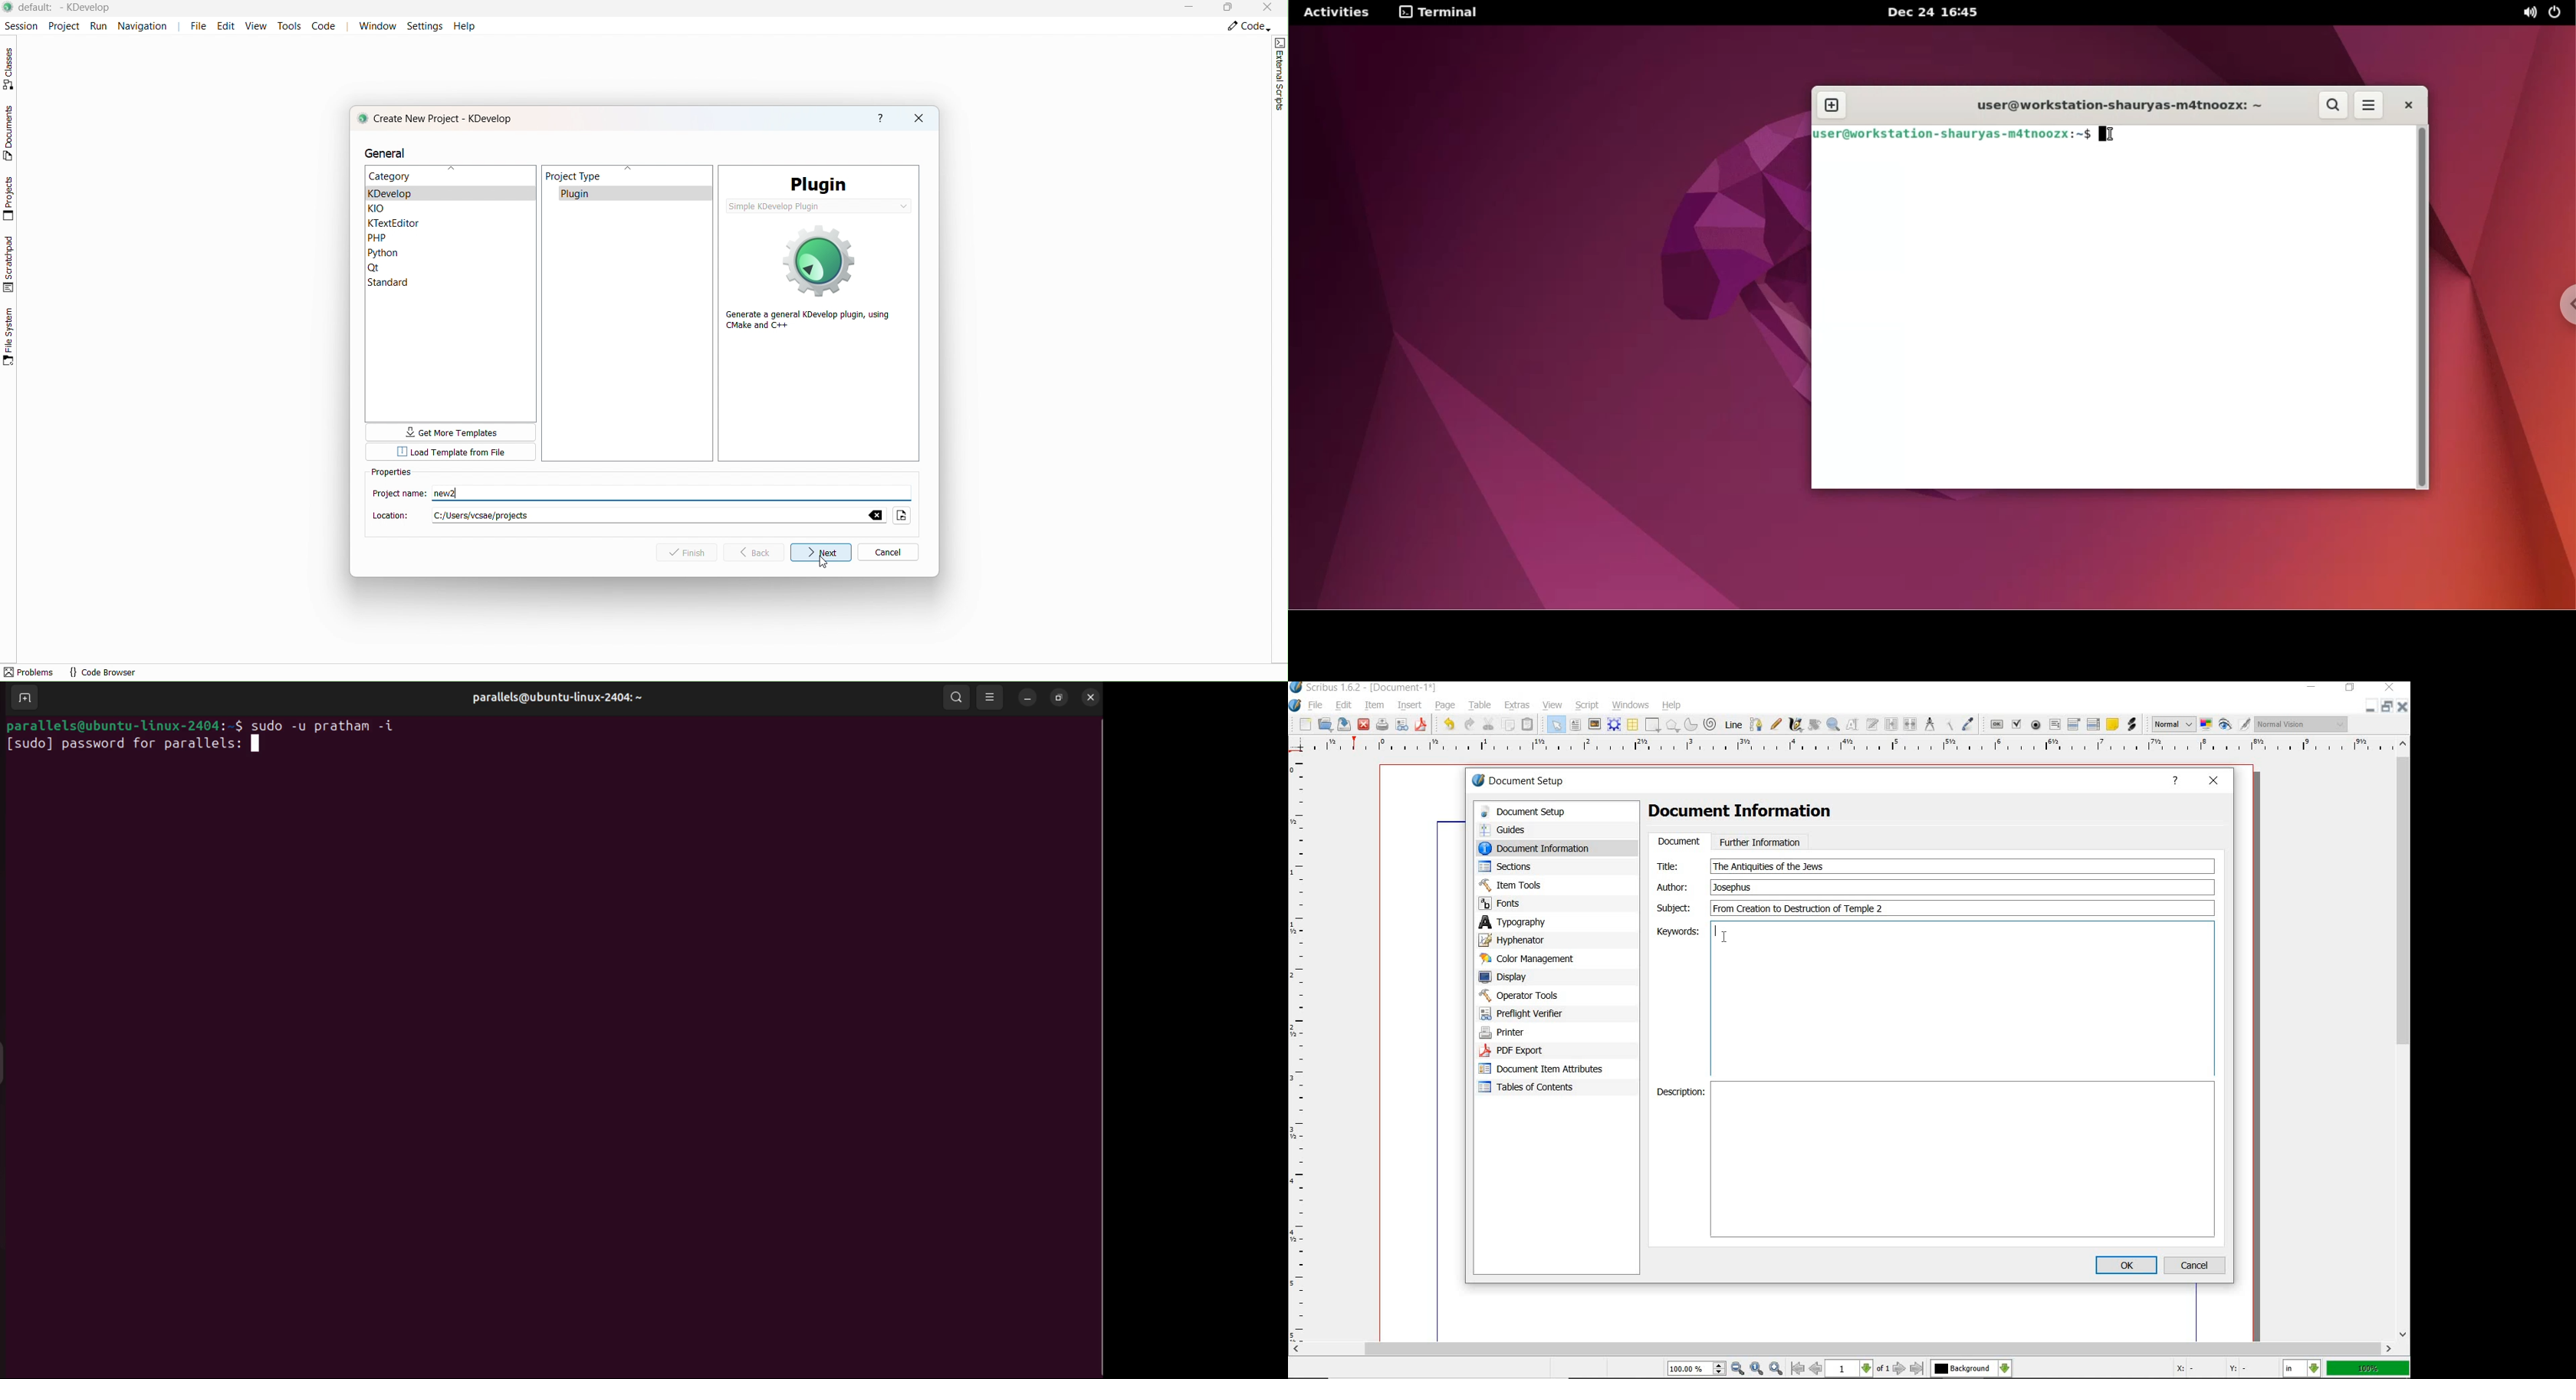  What do you see at coordinates (1632, 724) in the screenshot?
I see `table` at bounding box center [1632, 724].